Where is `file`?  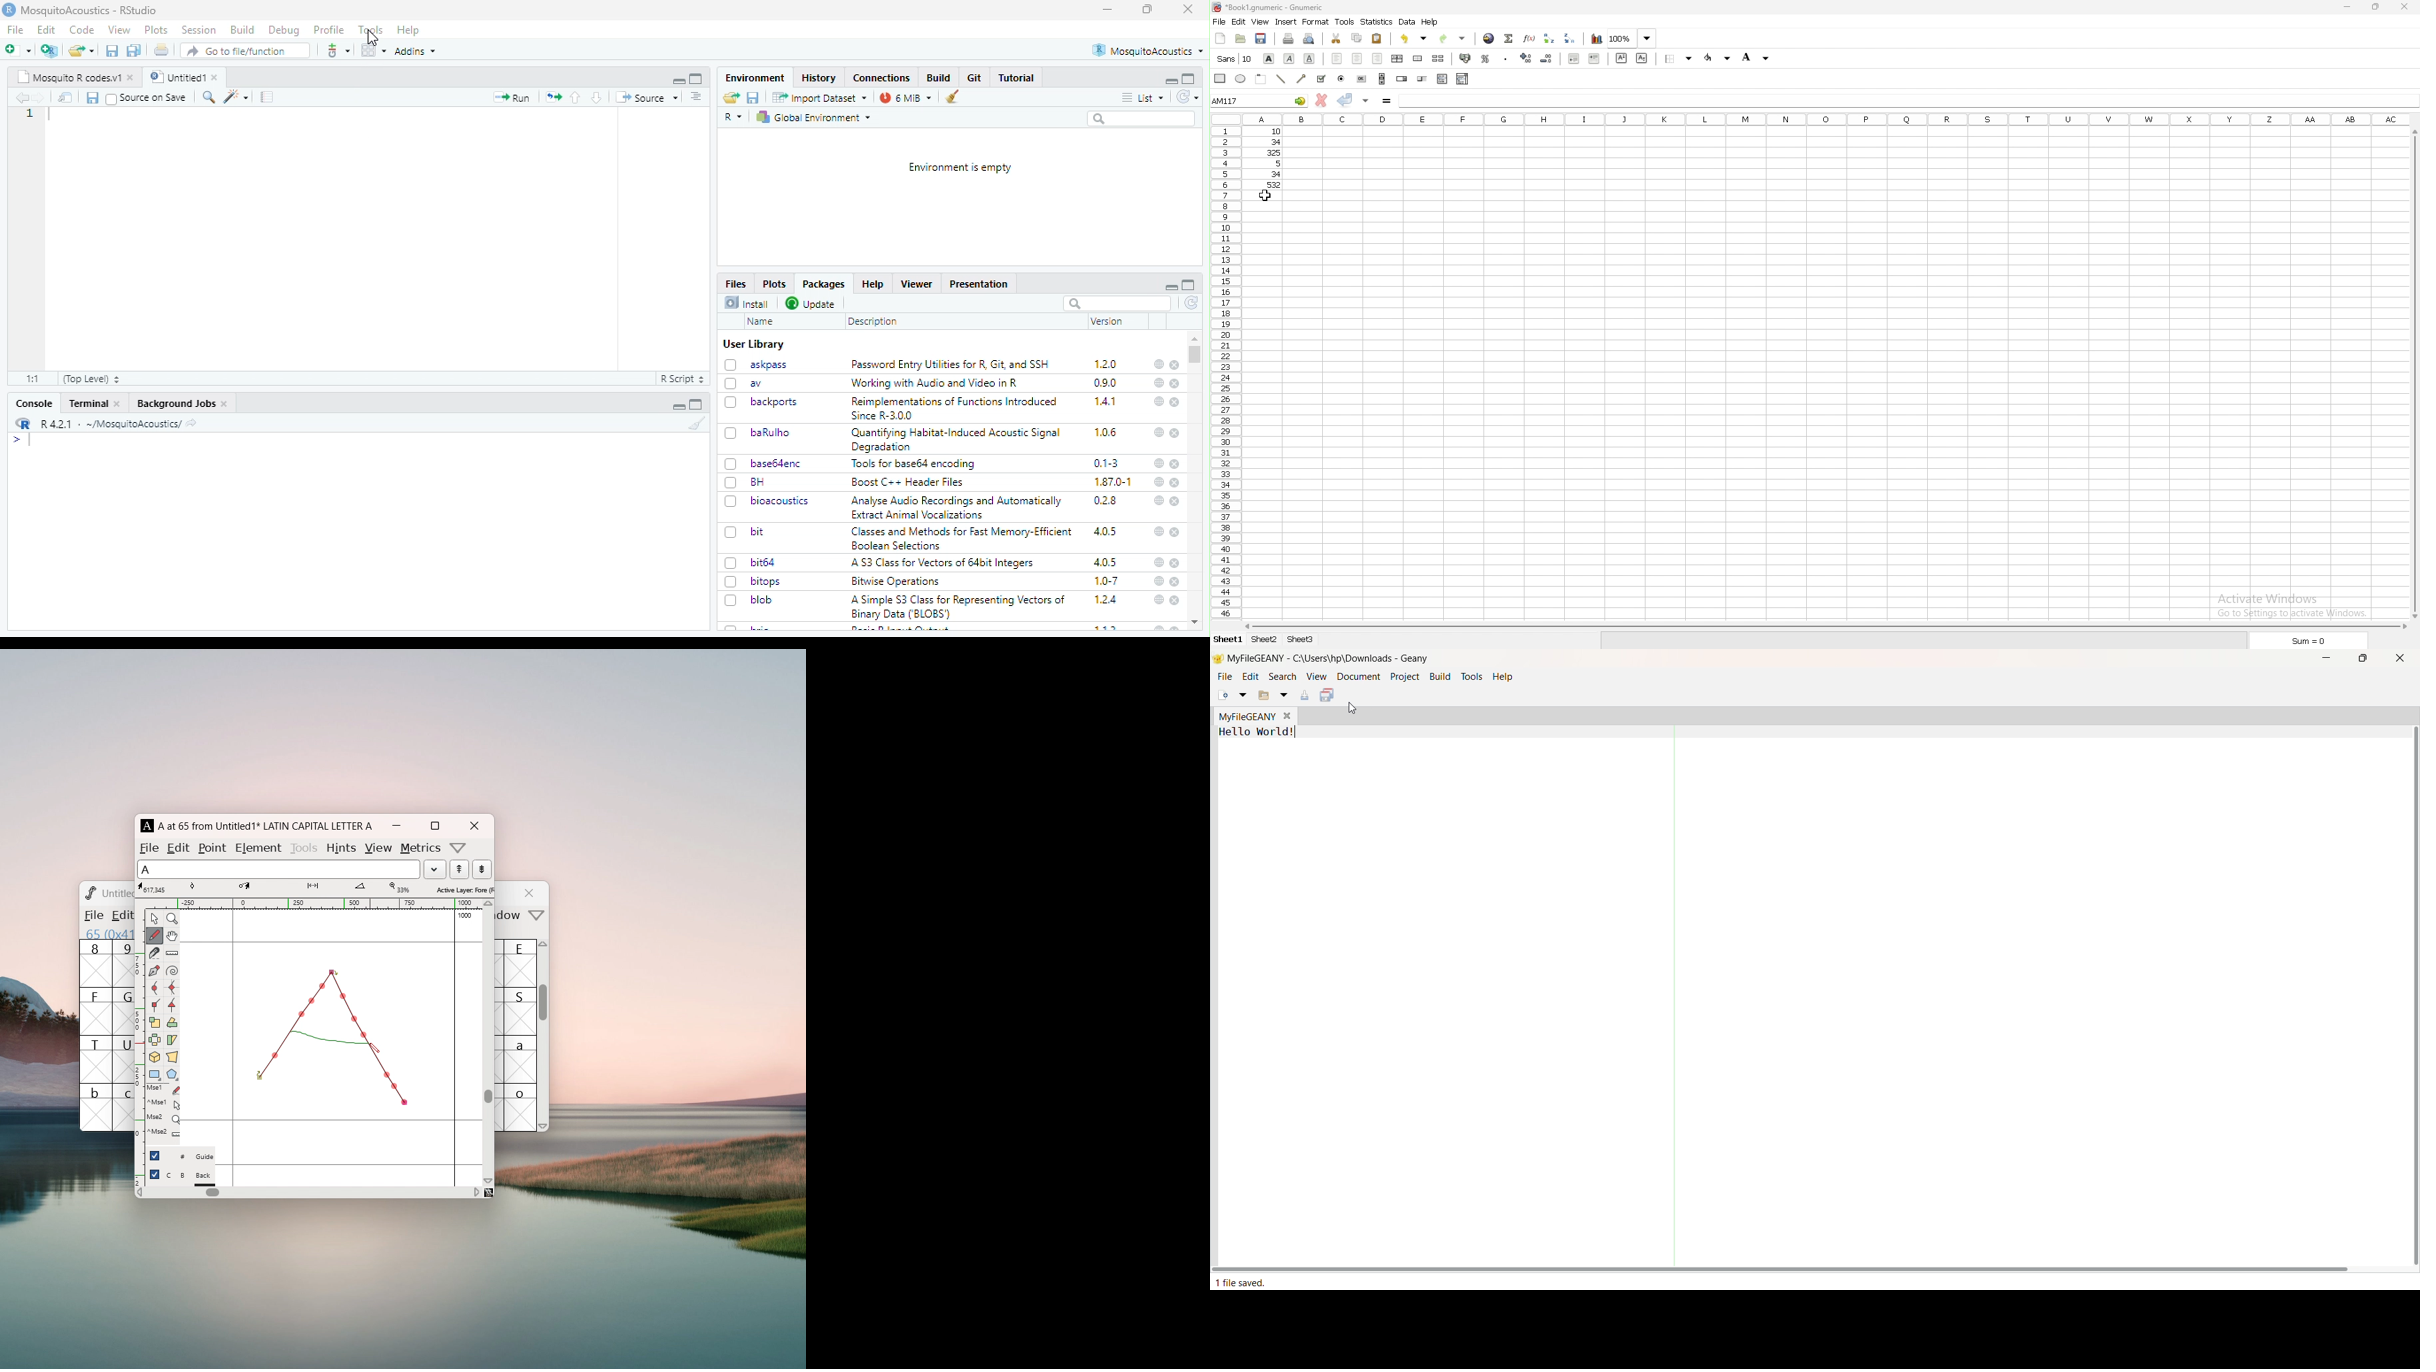
file is located at coordinates (1220, 22).